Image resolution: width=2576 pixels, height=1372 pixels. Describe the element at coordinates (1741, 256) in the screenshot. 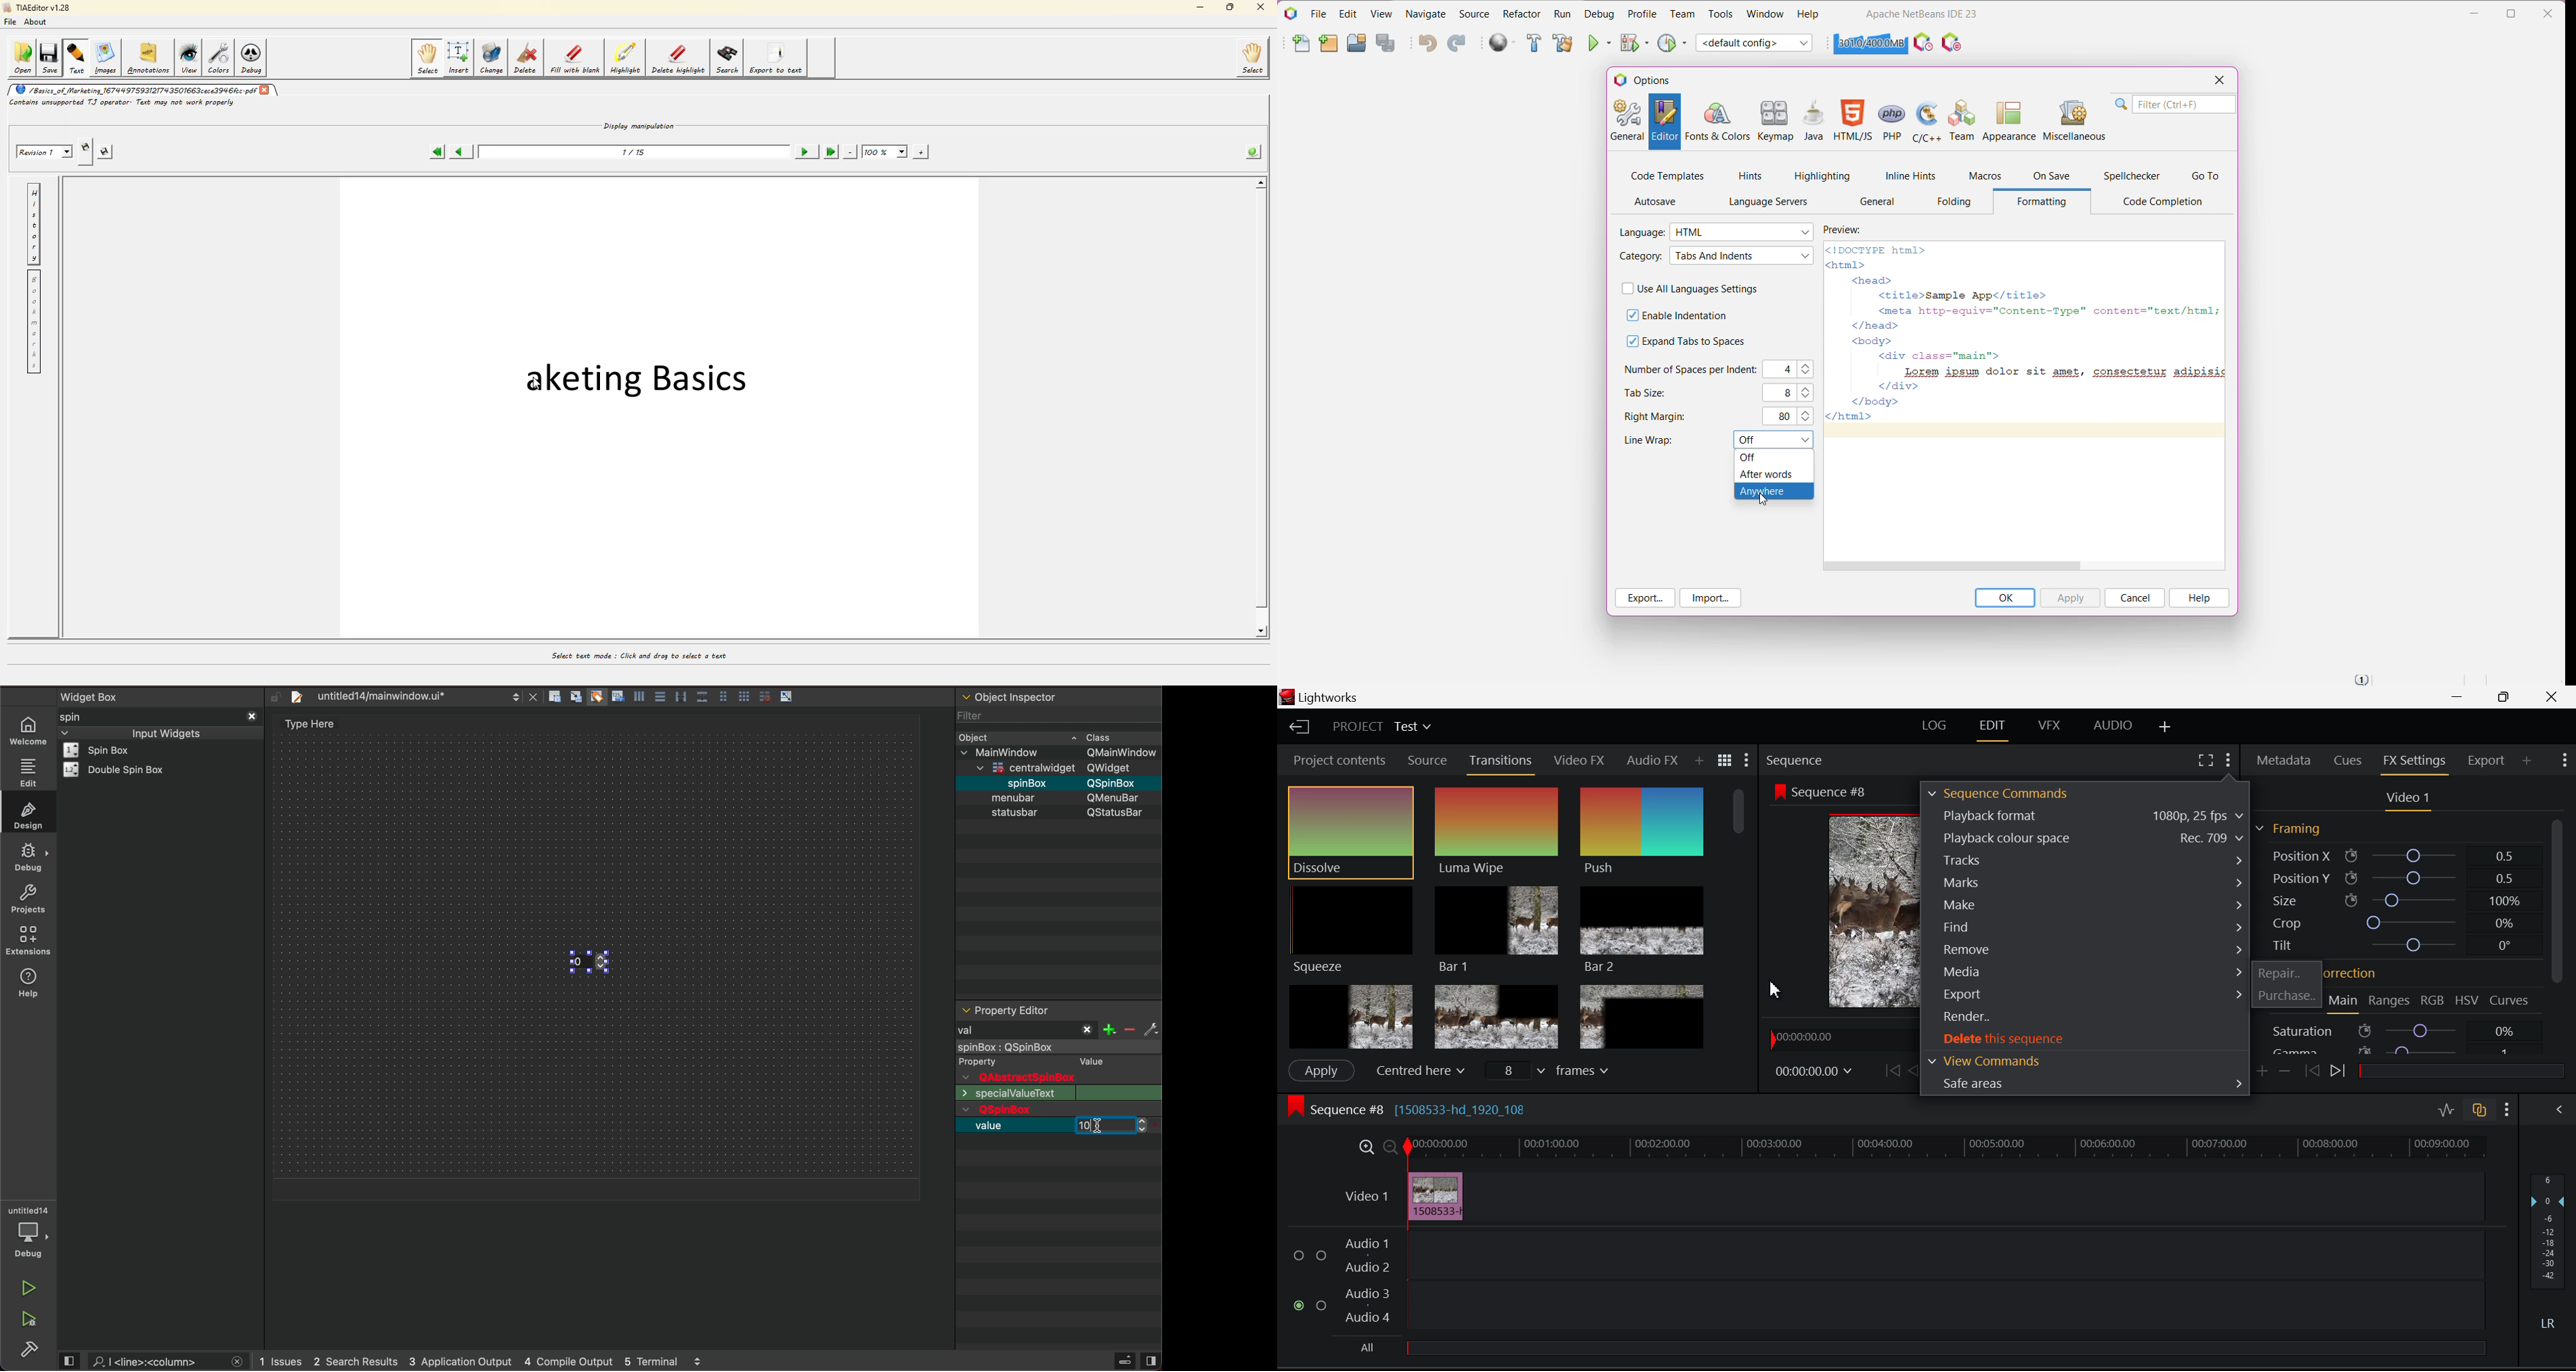

I see `Select required Category` at that location.